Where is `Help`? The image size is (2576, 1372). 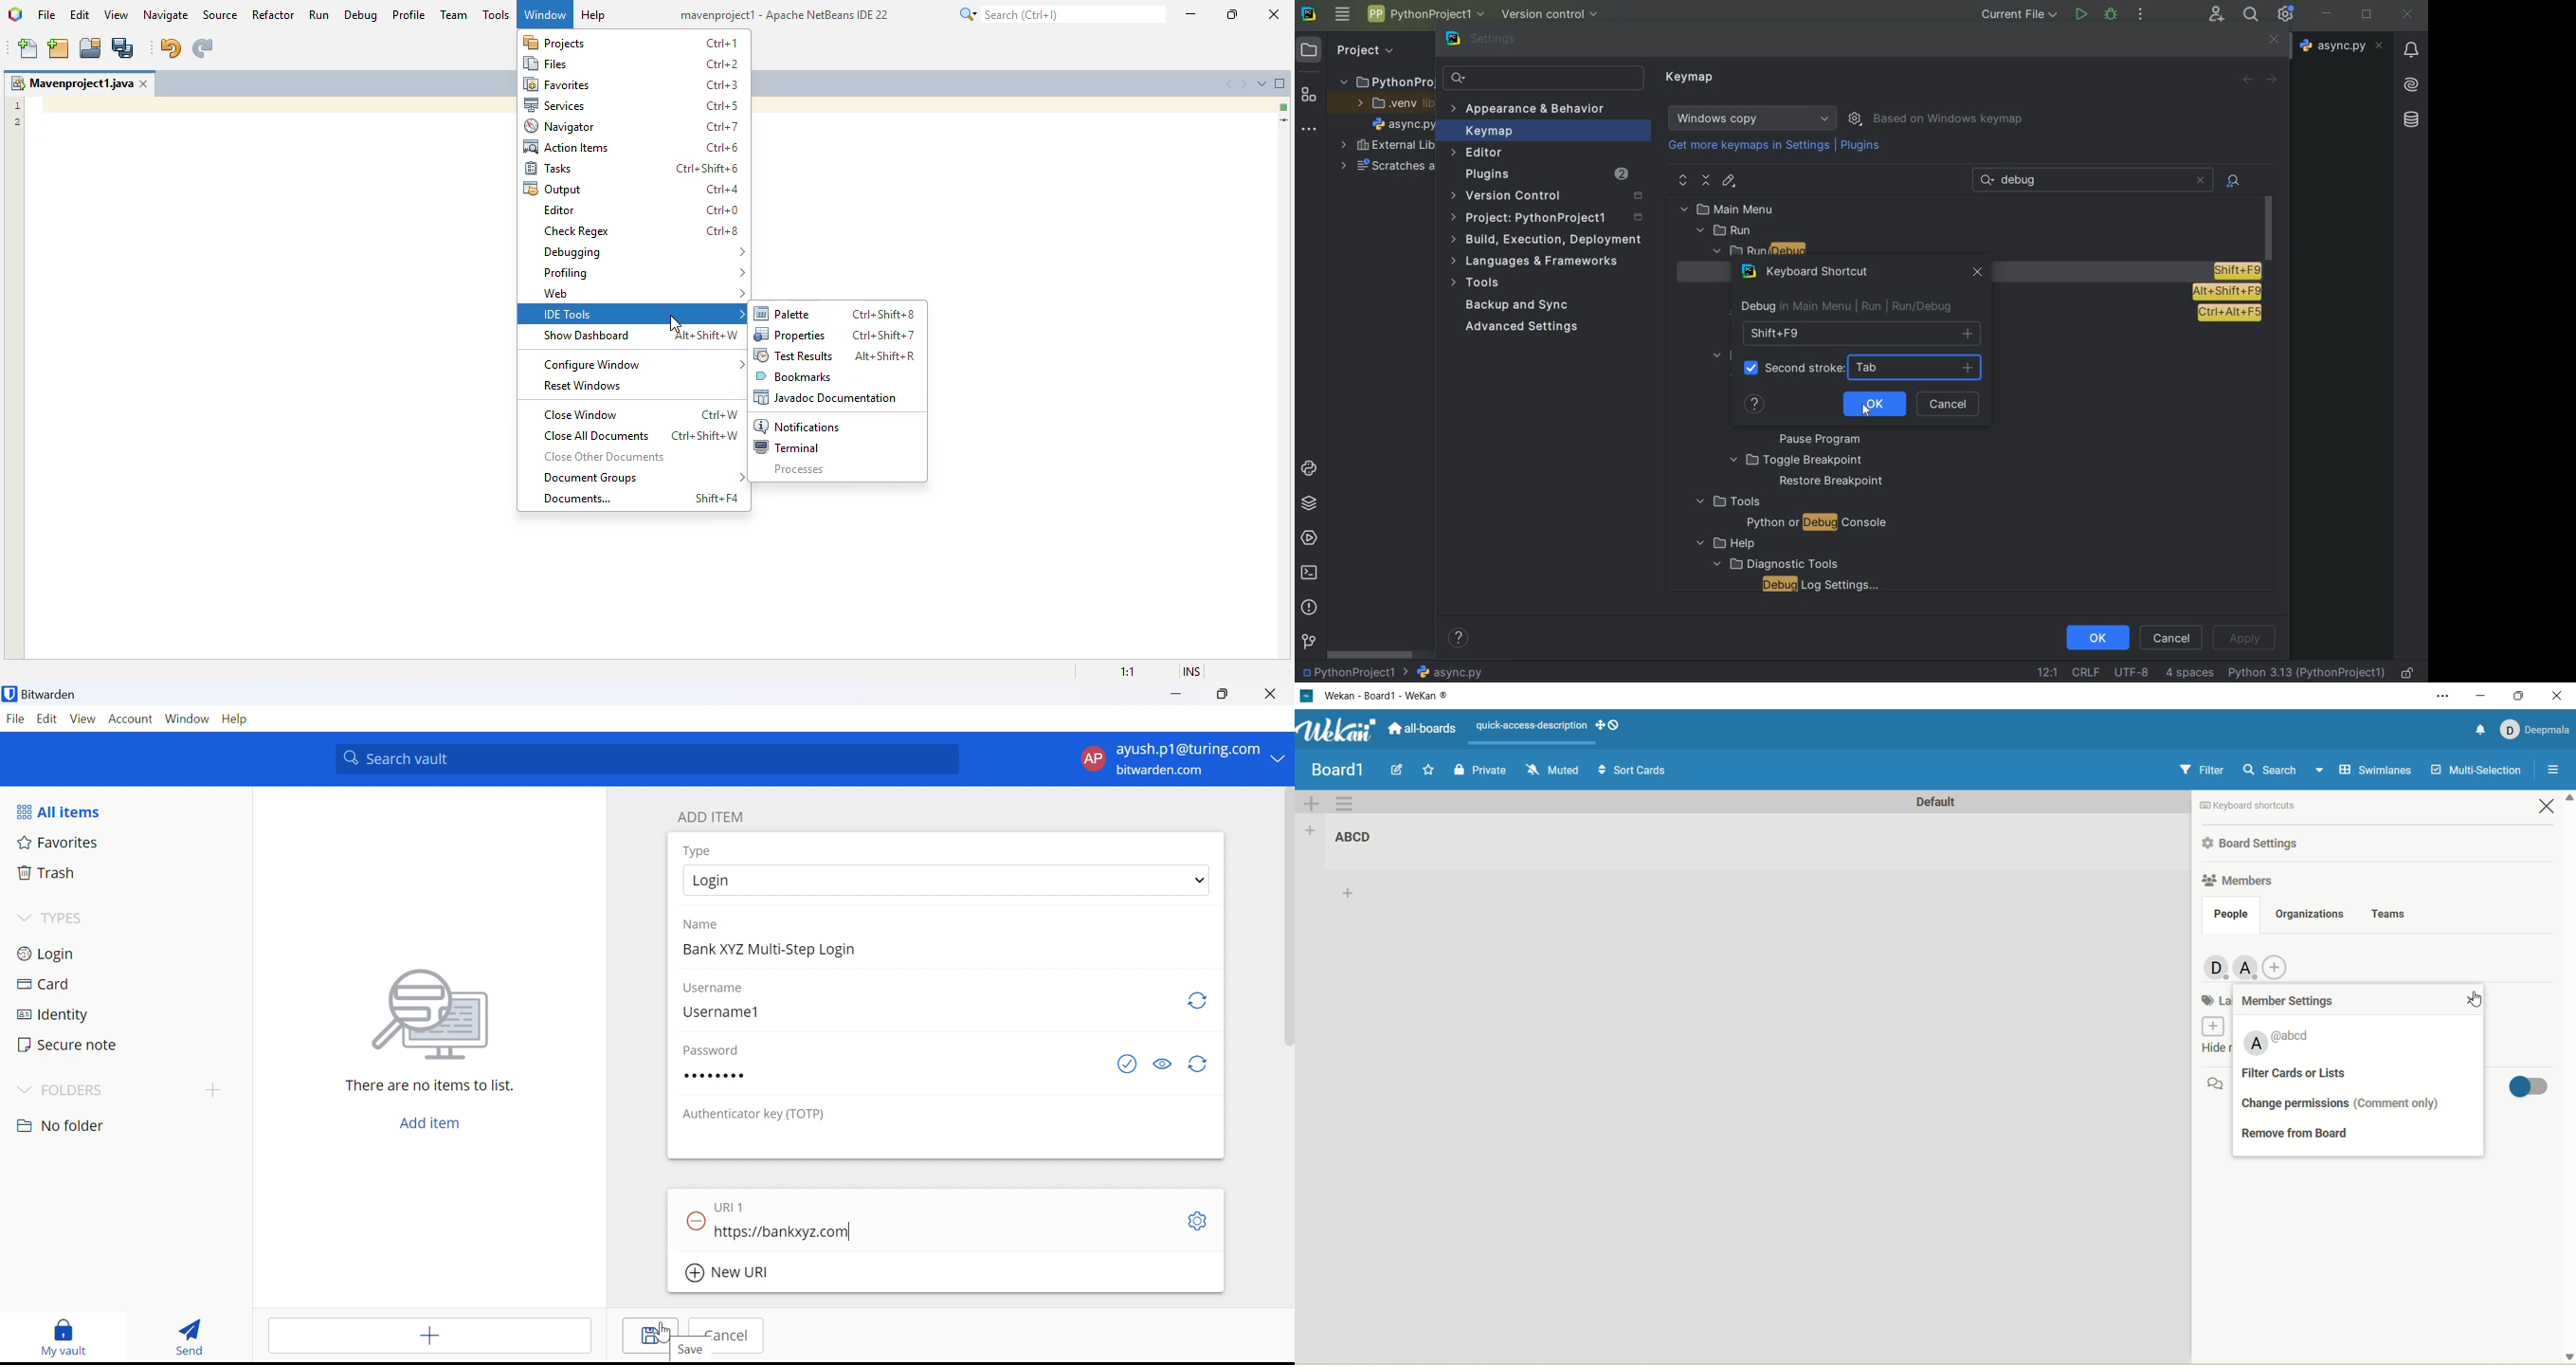
Help is located at coordinates (235, 720).